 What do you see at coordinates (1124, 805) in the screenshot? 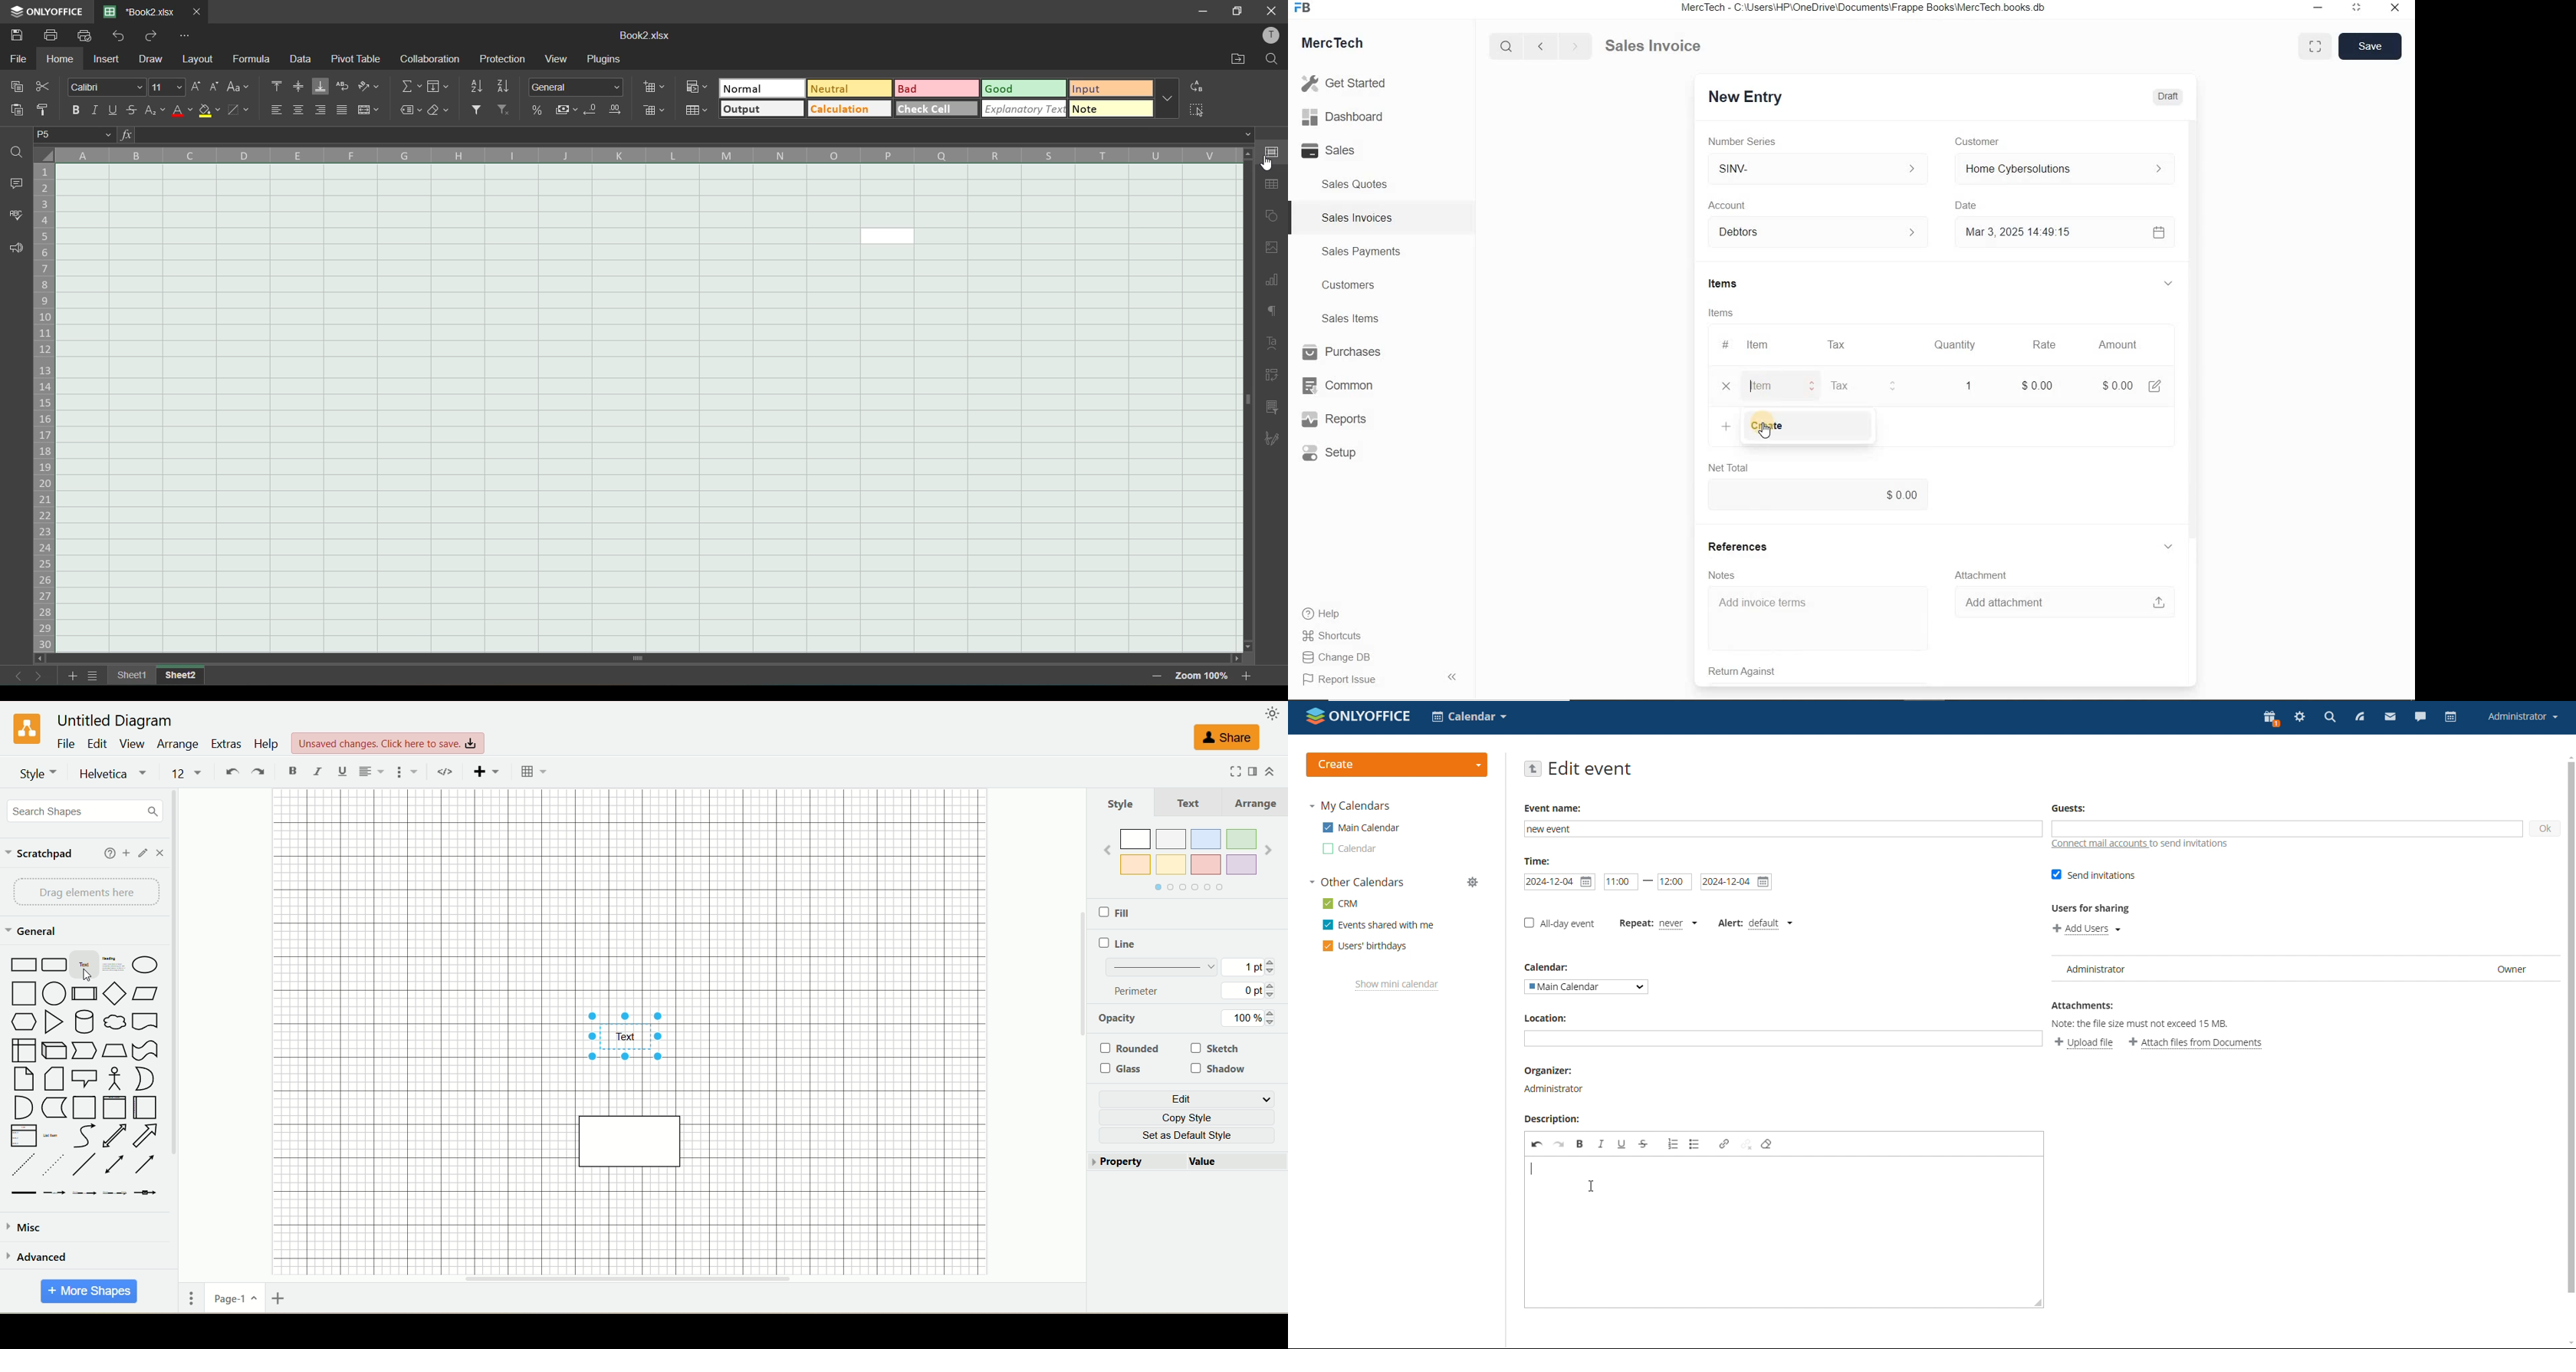
I see `style` at bounding box center [1124, 805].